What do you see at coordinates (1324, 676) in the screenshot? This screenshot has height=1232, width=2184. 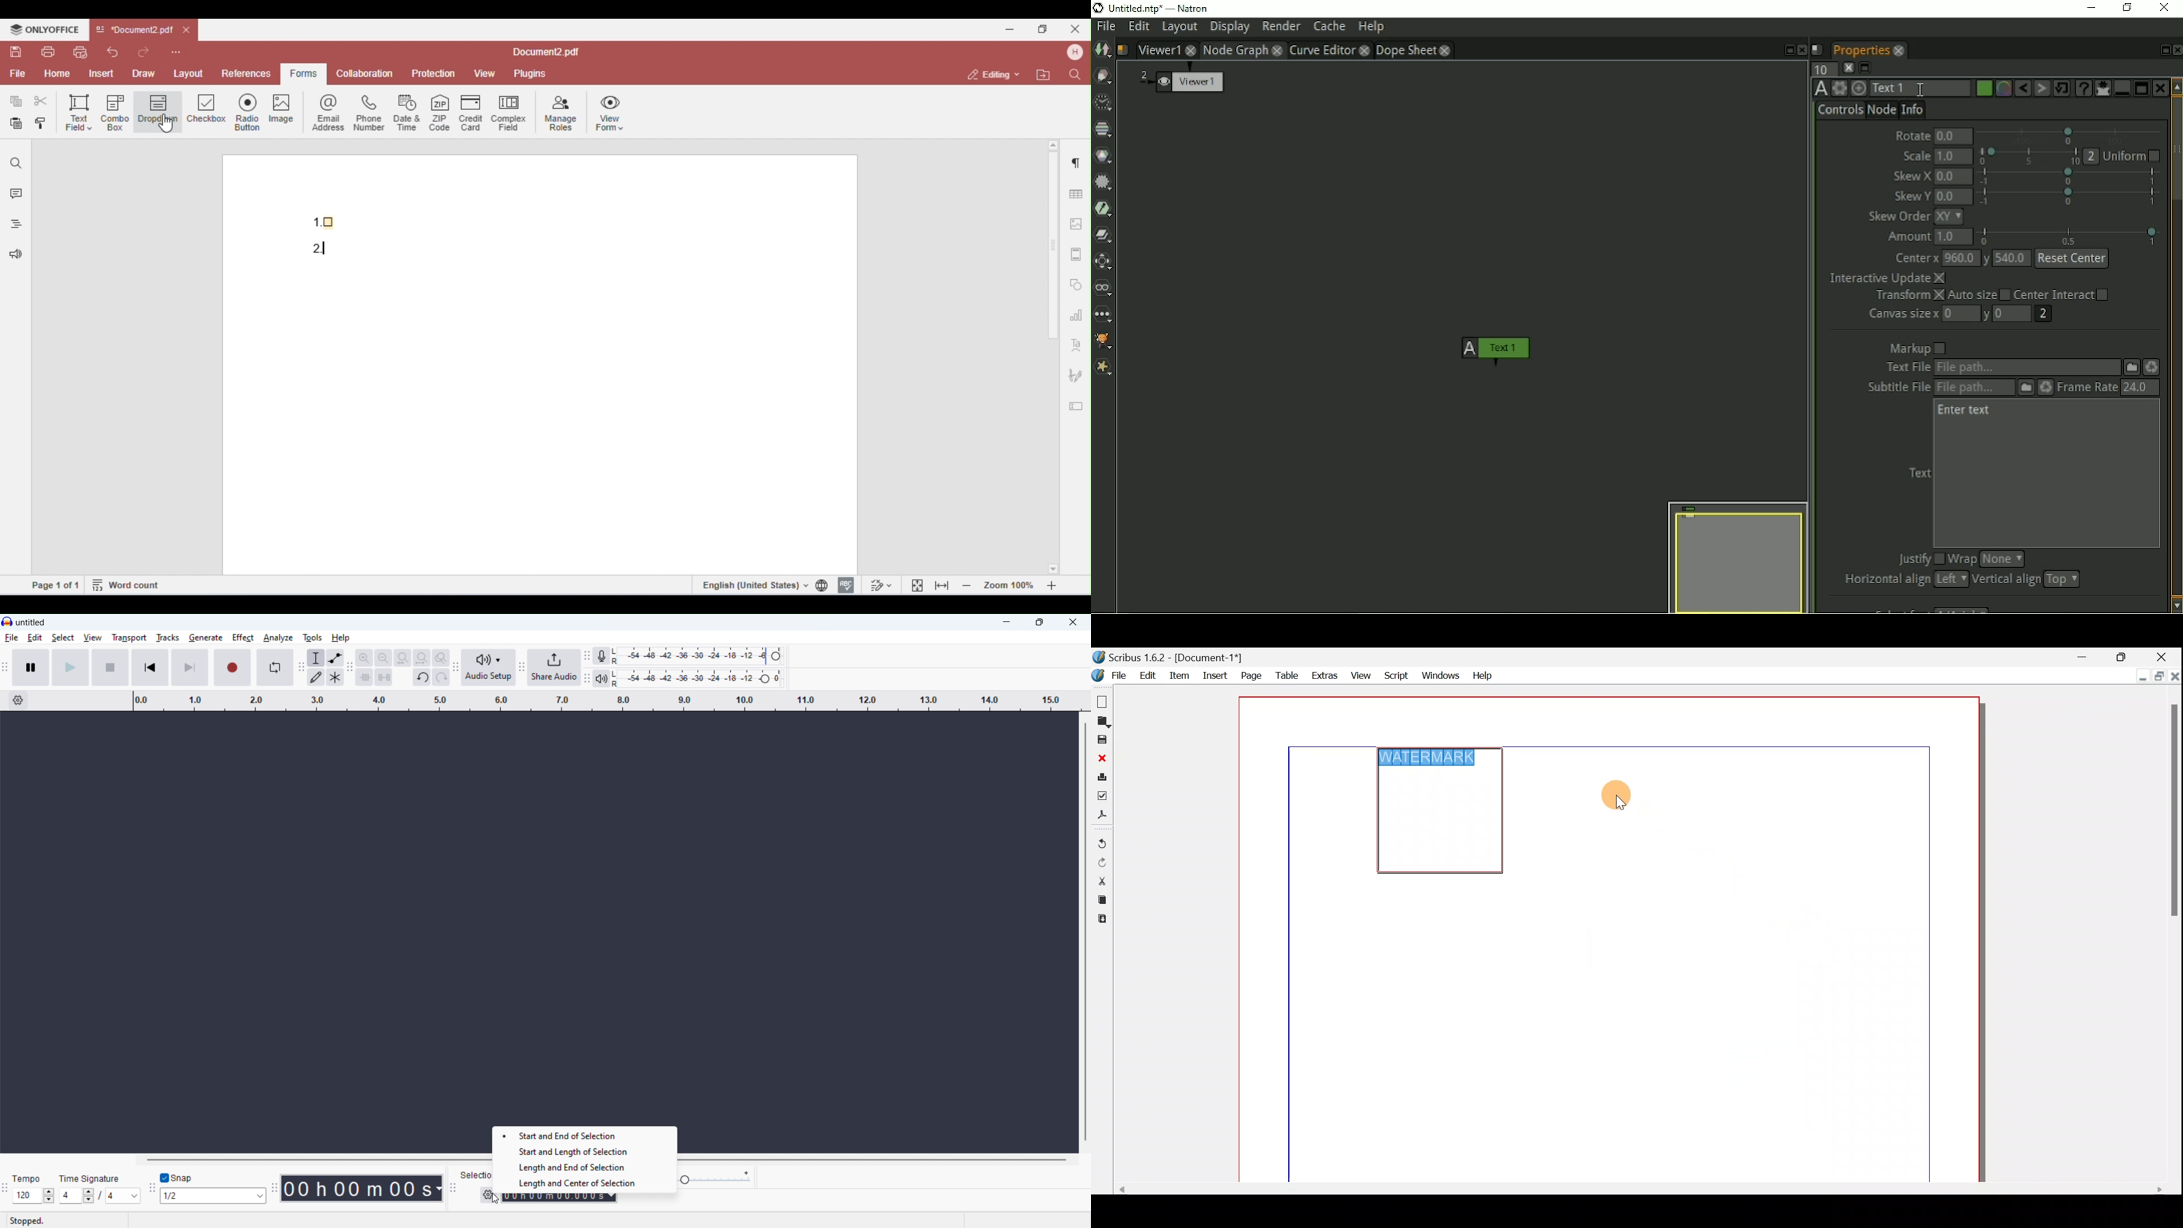 I see `Extras` at bounding box center [1324, 676].